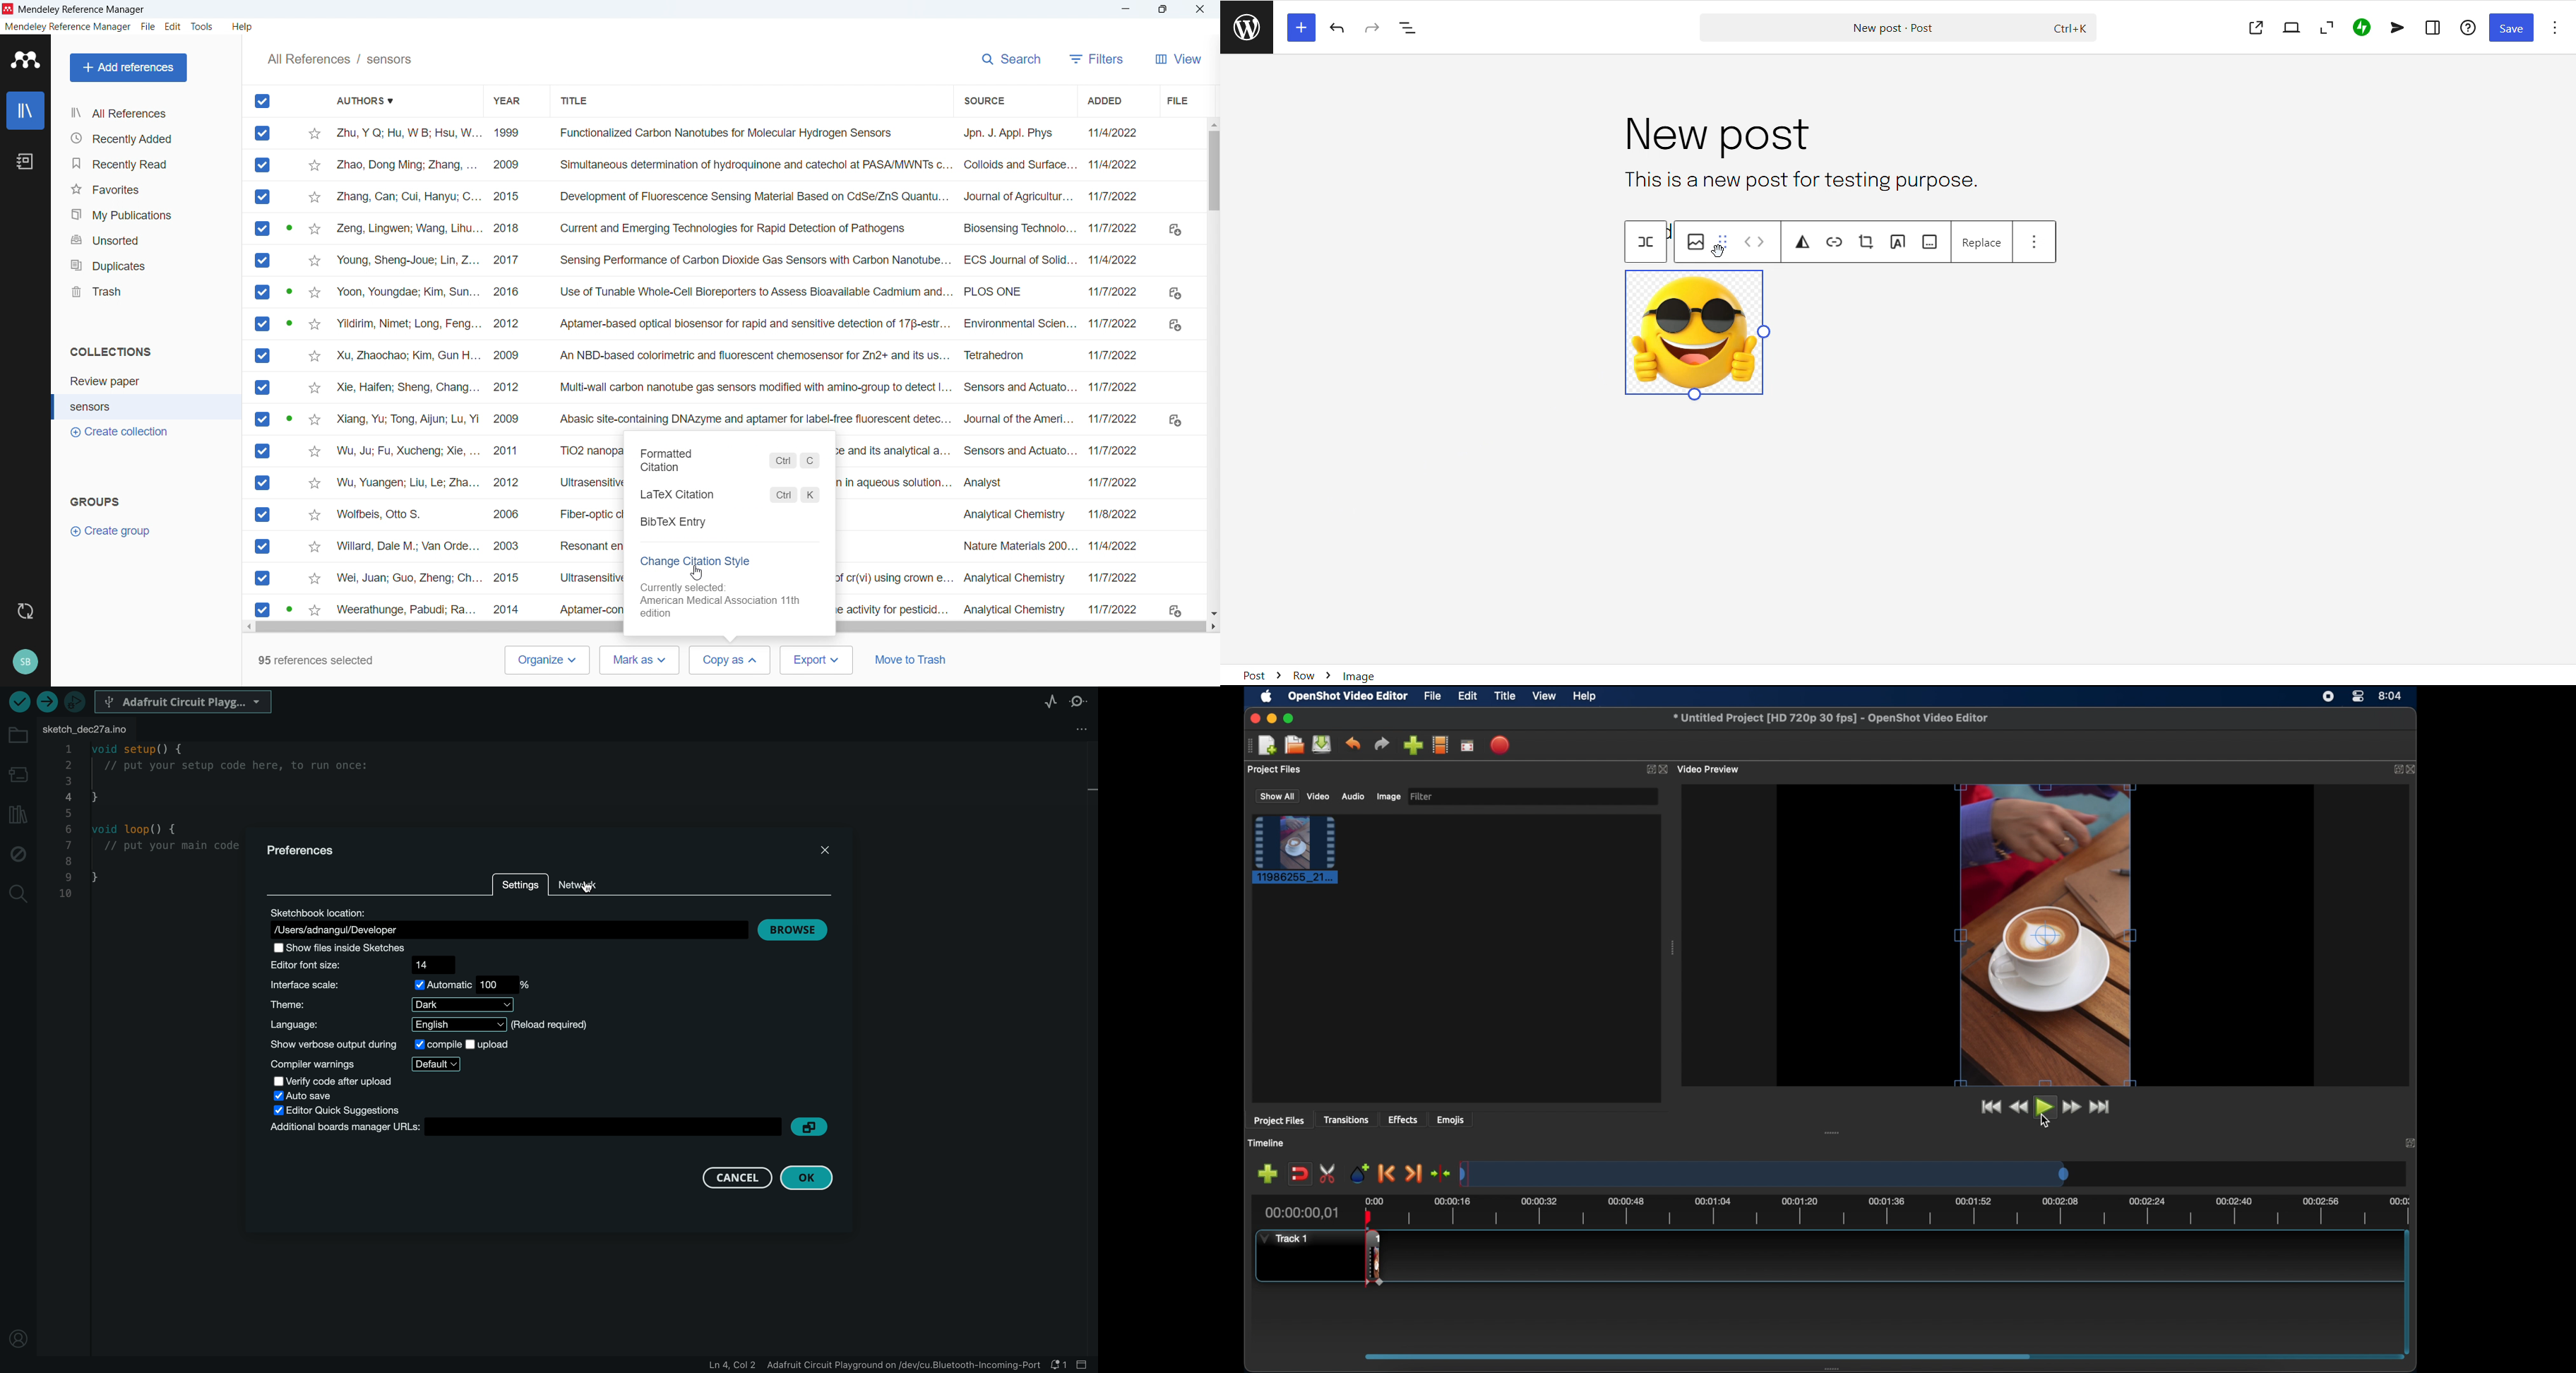  Describe the element at coordinates (1009, 59) in the screenshot. I see `search ` at that location.